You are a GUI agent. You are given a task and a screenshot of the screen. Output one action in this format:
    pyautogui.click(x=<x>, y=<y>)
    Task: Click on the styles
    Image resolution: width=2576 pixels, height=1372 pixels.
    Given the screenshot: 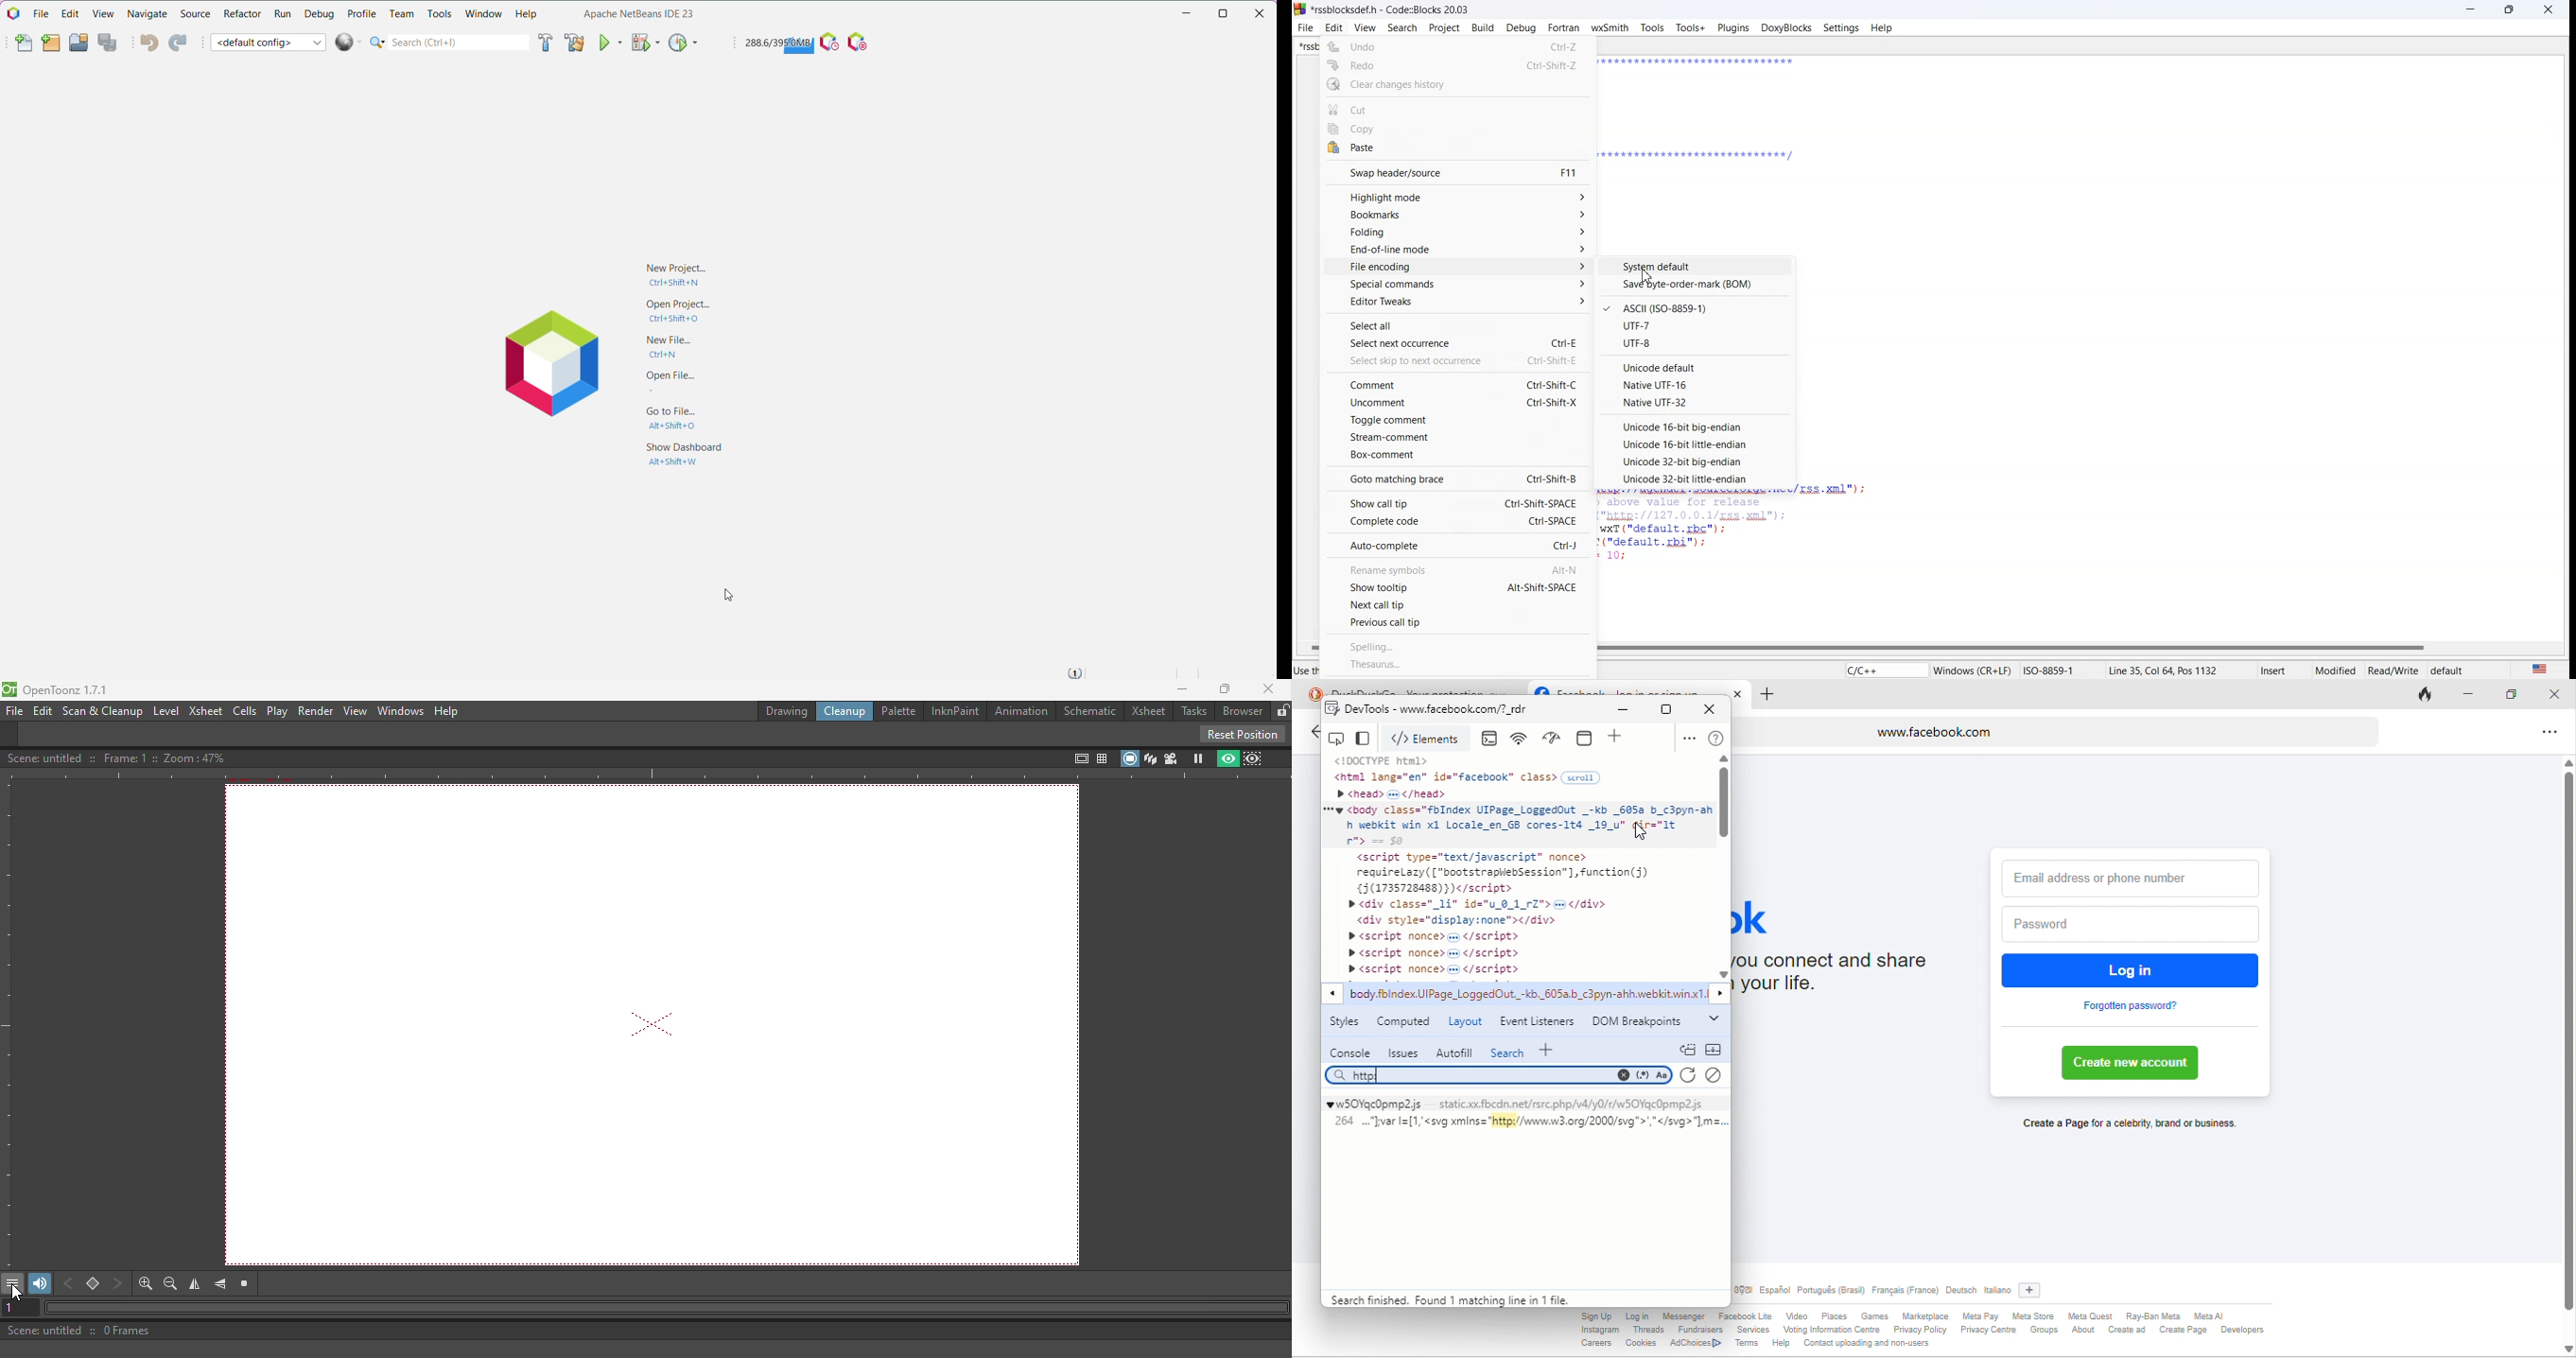 What is the action you would take?
    pyautogui.click(x=1348, y=1025)
    